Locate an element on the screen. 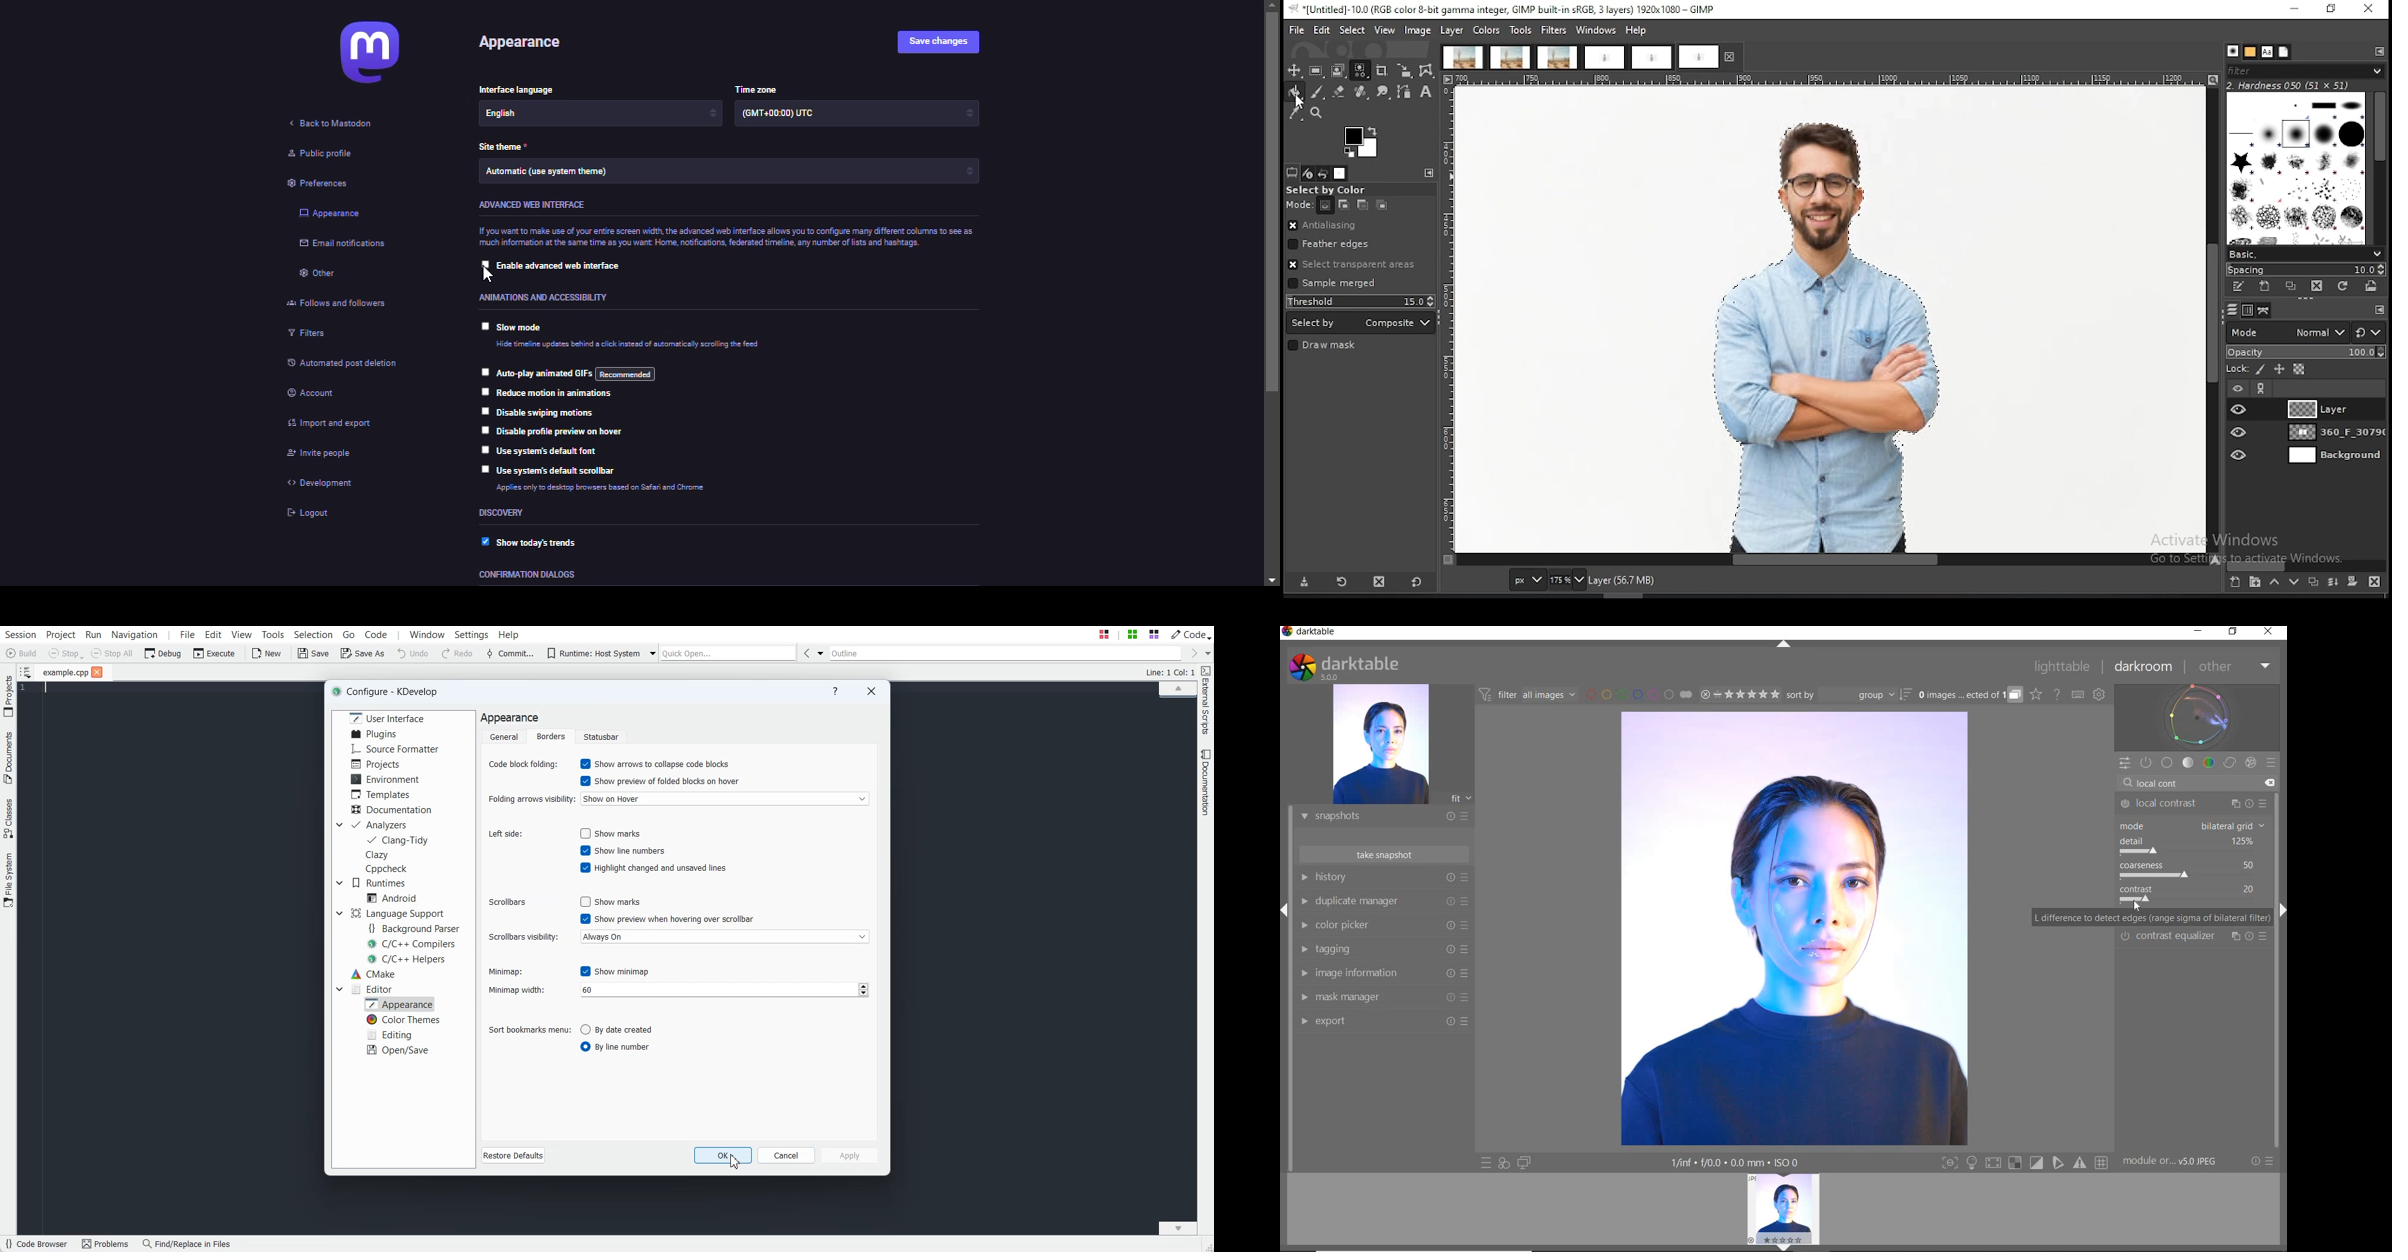  If you want to make use of your entire screen width, the advanced web interface allows you to configure many different columns to see as much information at the same time as you want Home, notifications, federated time, any number of lists and hashtags. is located at coordinates (726, 238).